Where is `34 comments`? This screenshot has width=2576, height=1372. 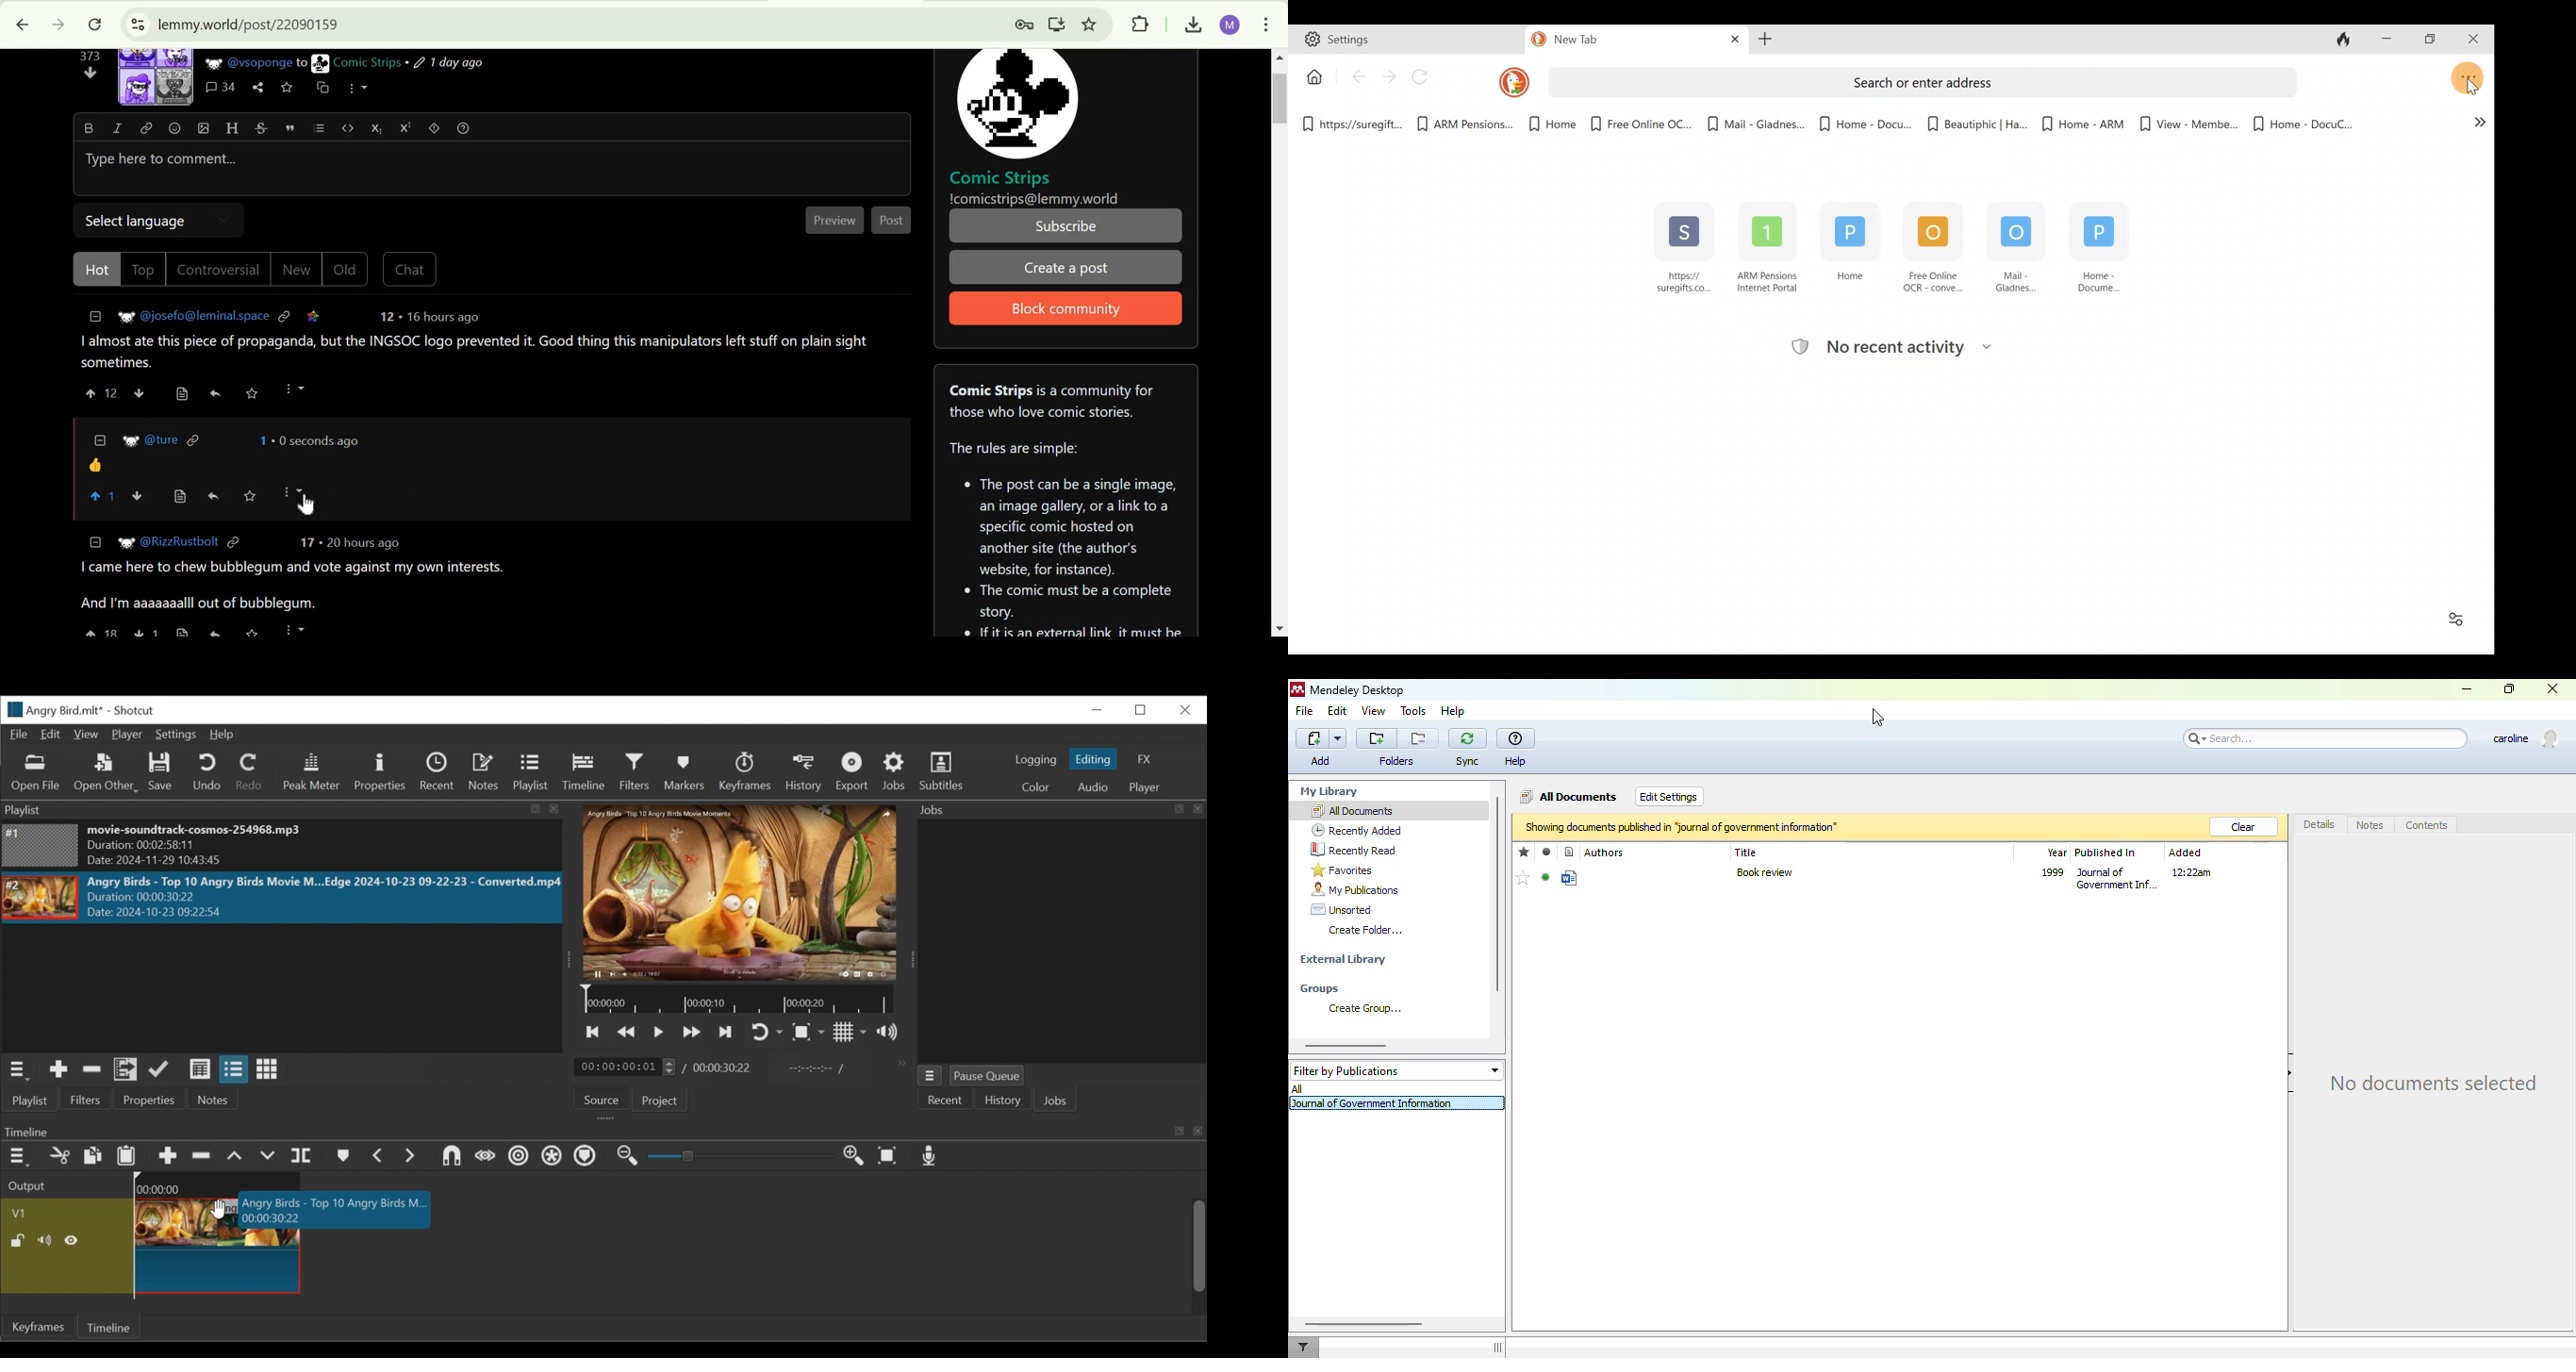
34 comments is located at coordinates (221, 88).